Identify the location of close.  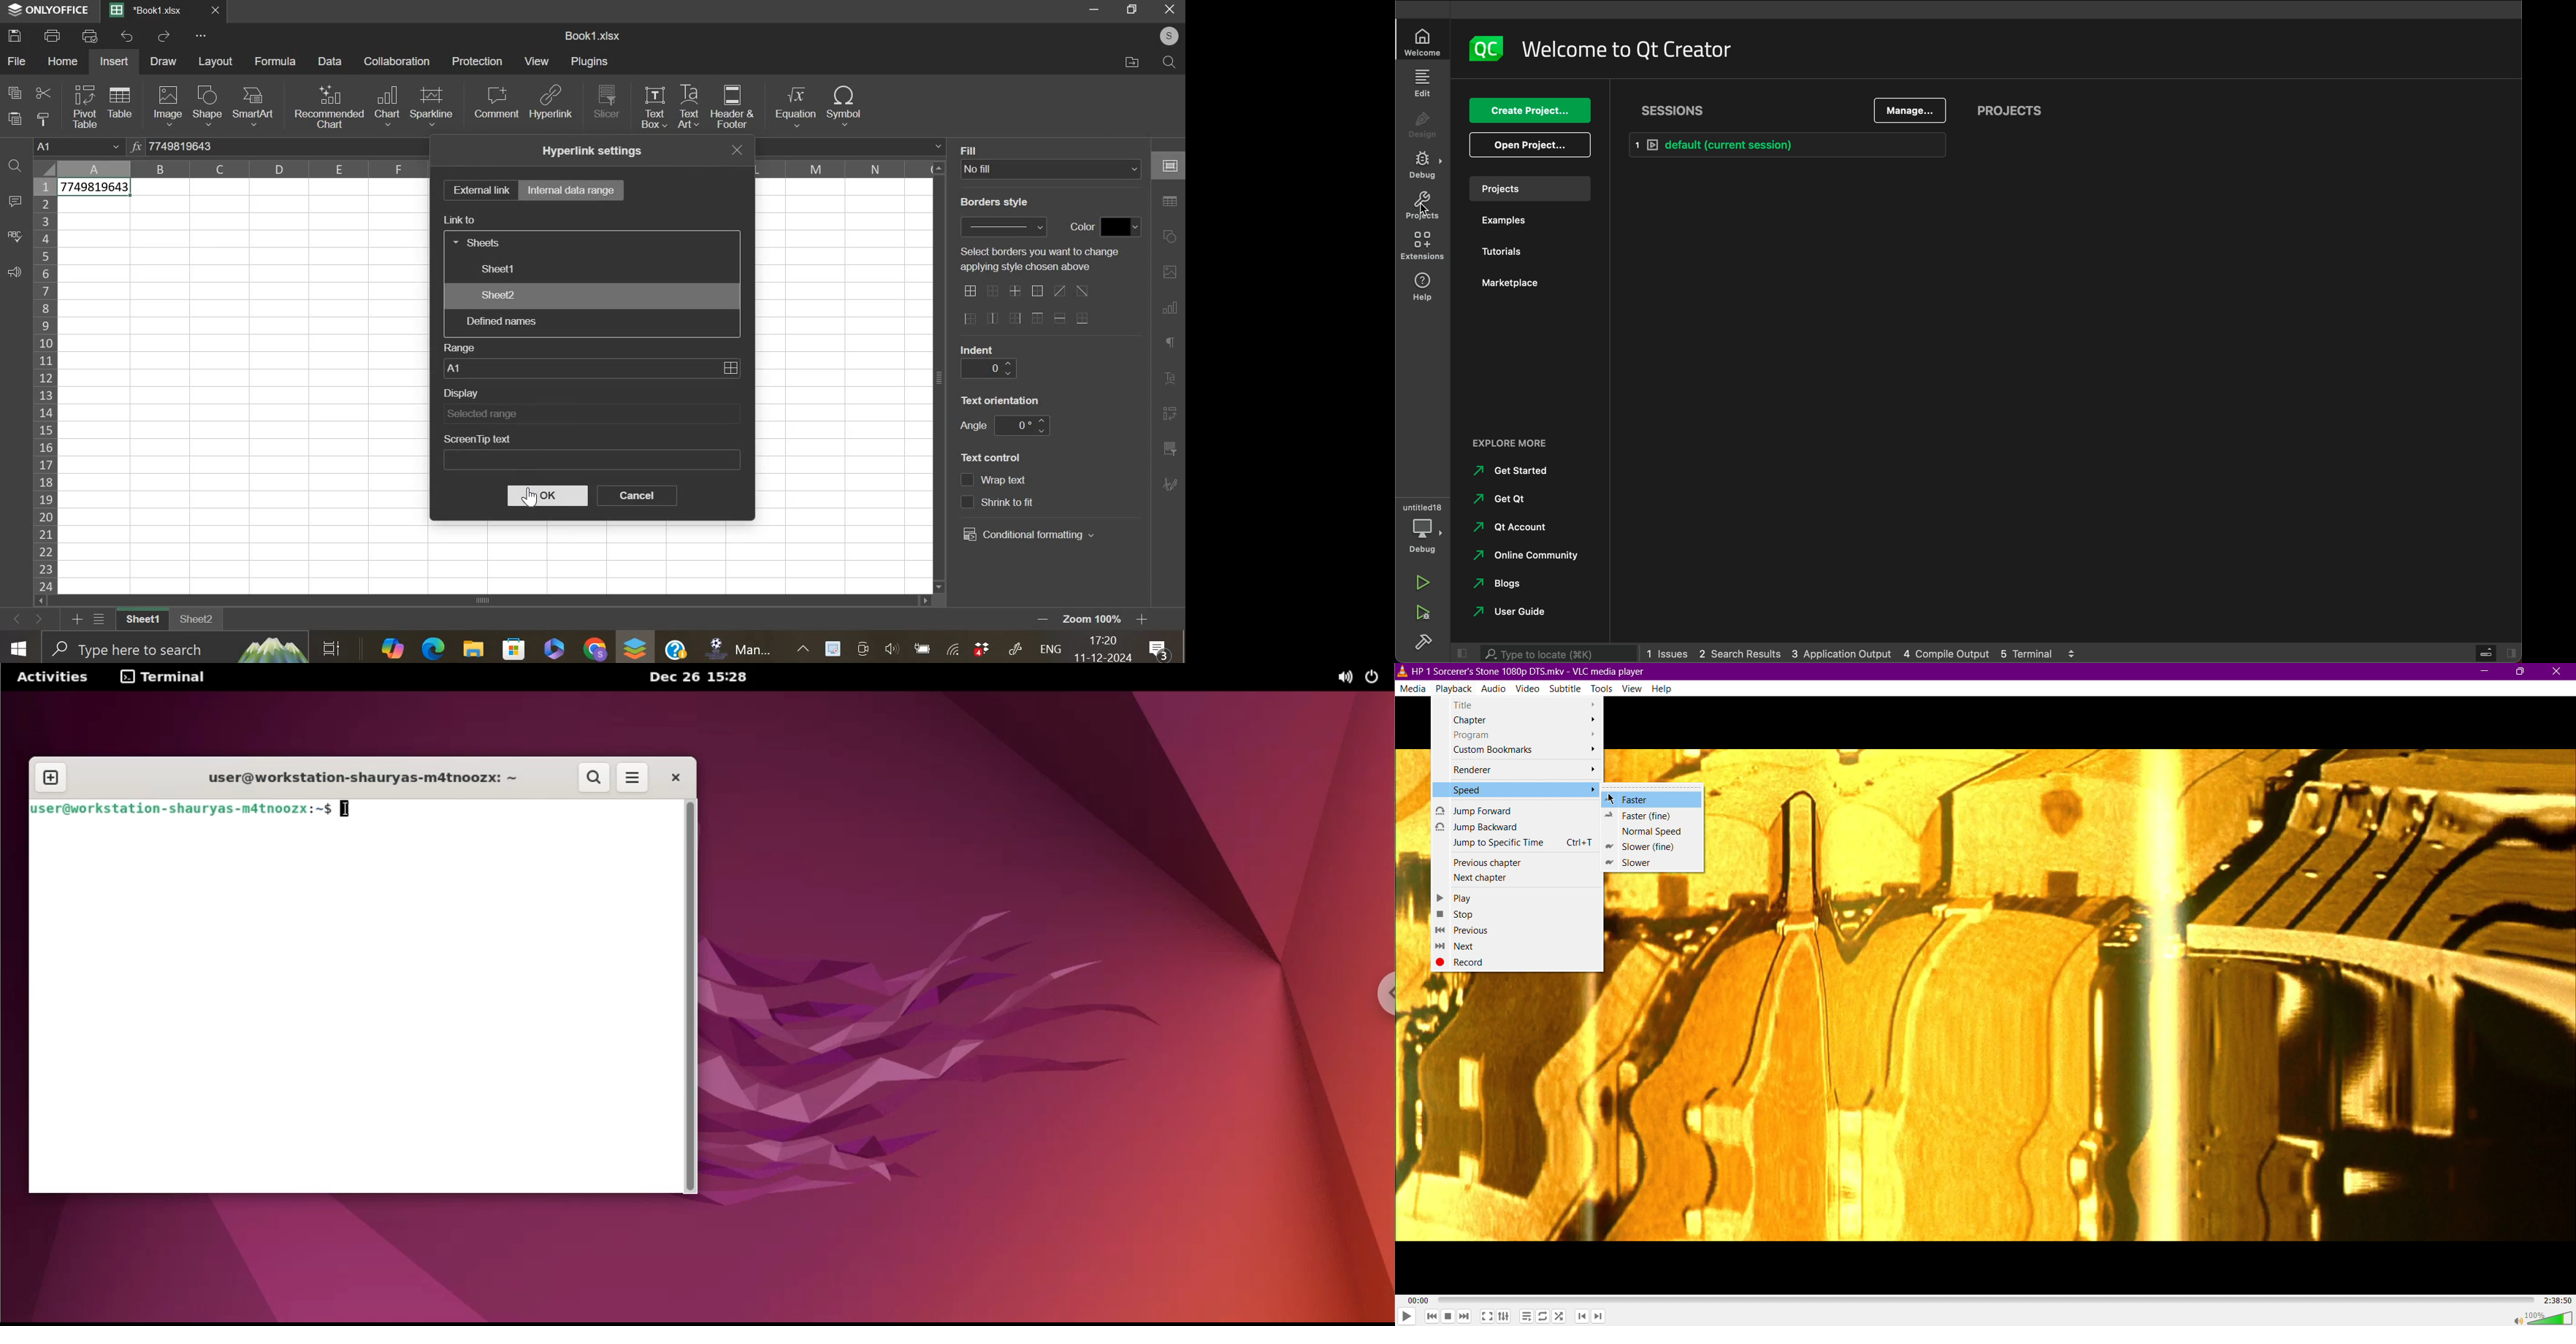
(222, 13).